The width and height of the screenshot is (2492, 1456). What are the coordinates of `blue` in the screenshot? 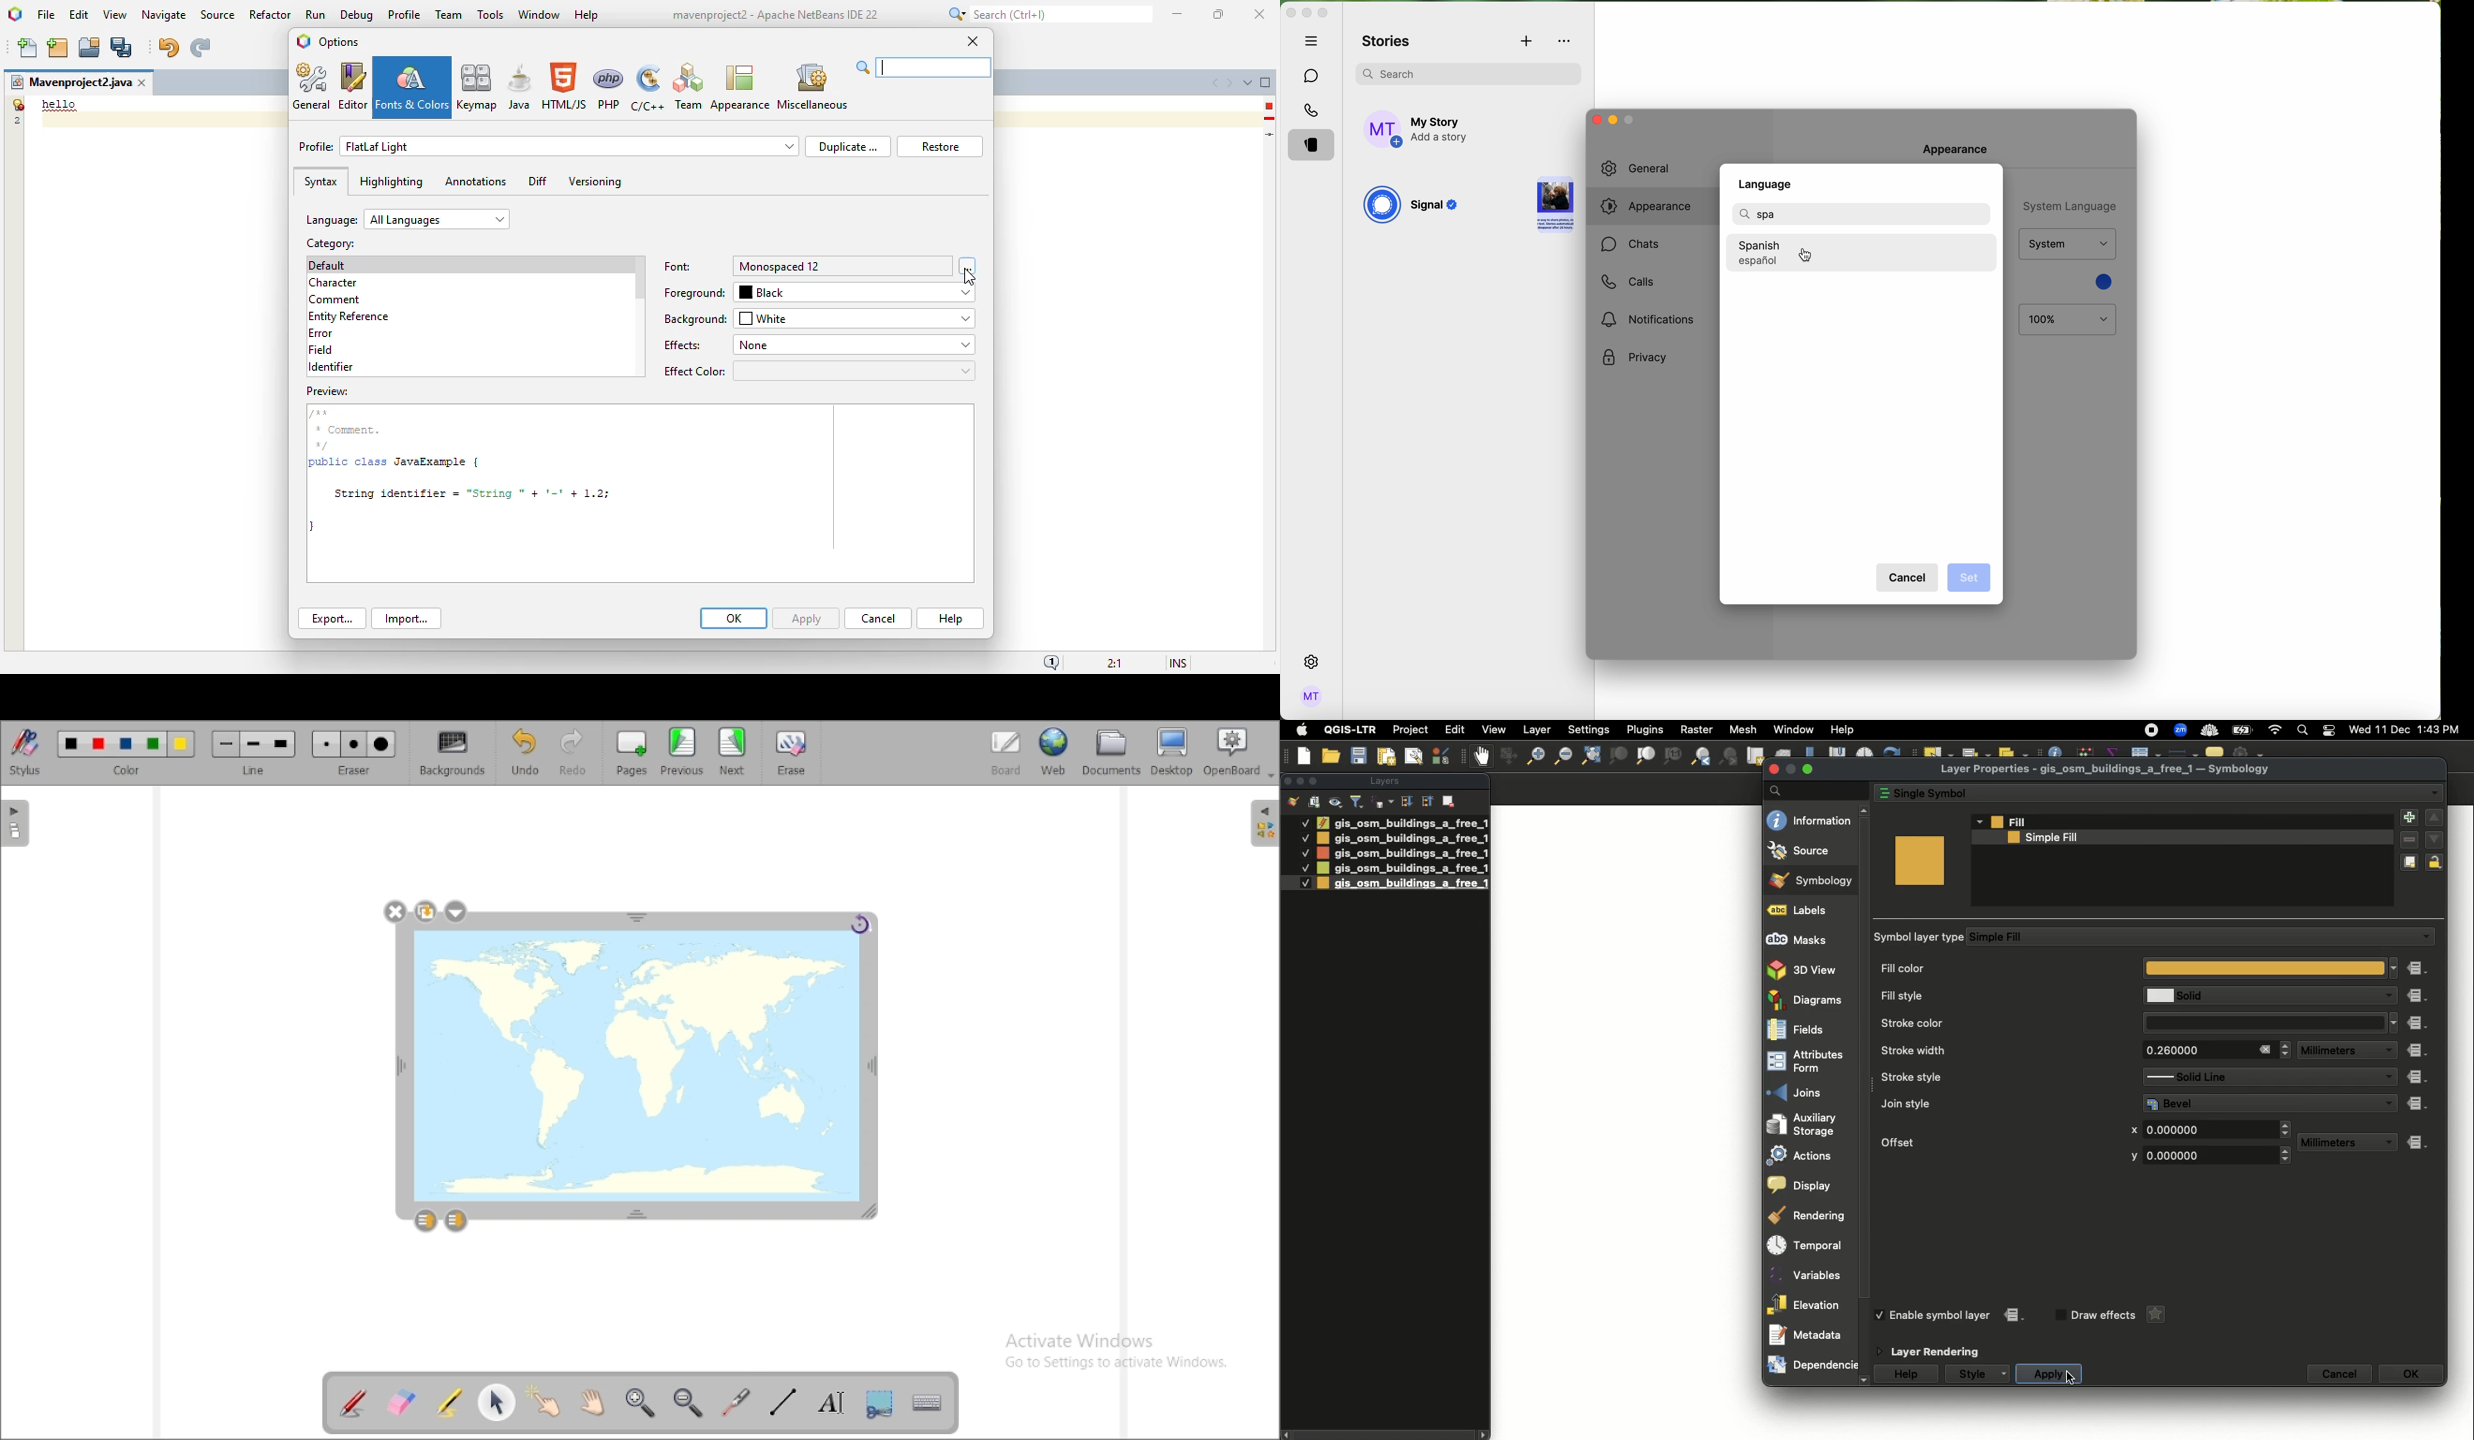 It's located at (2102, 281).